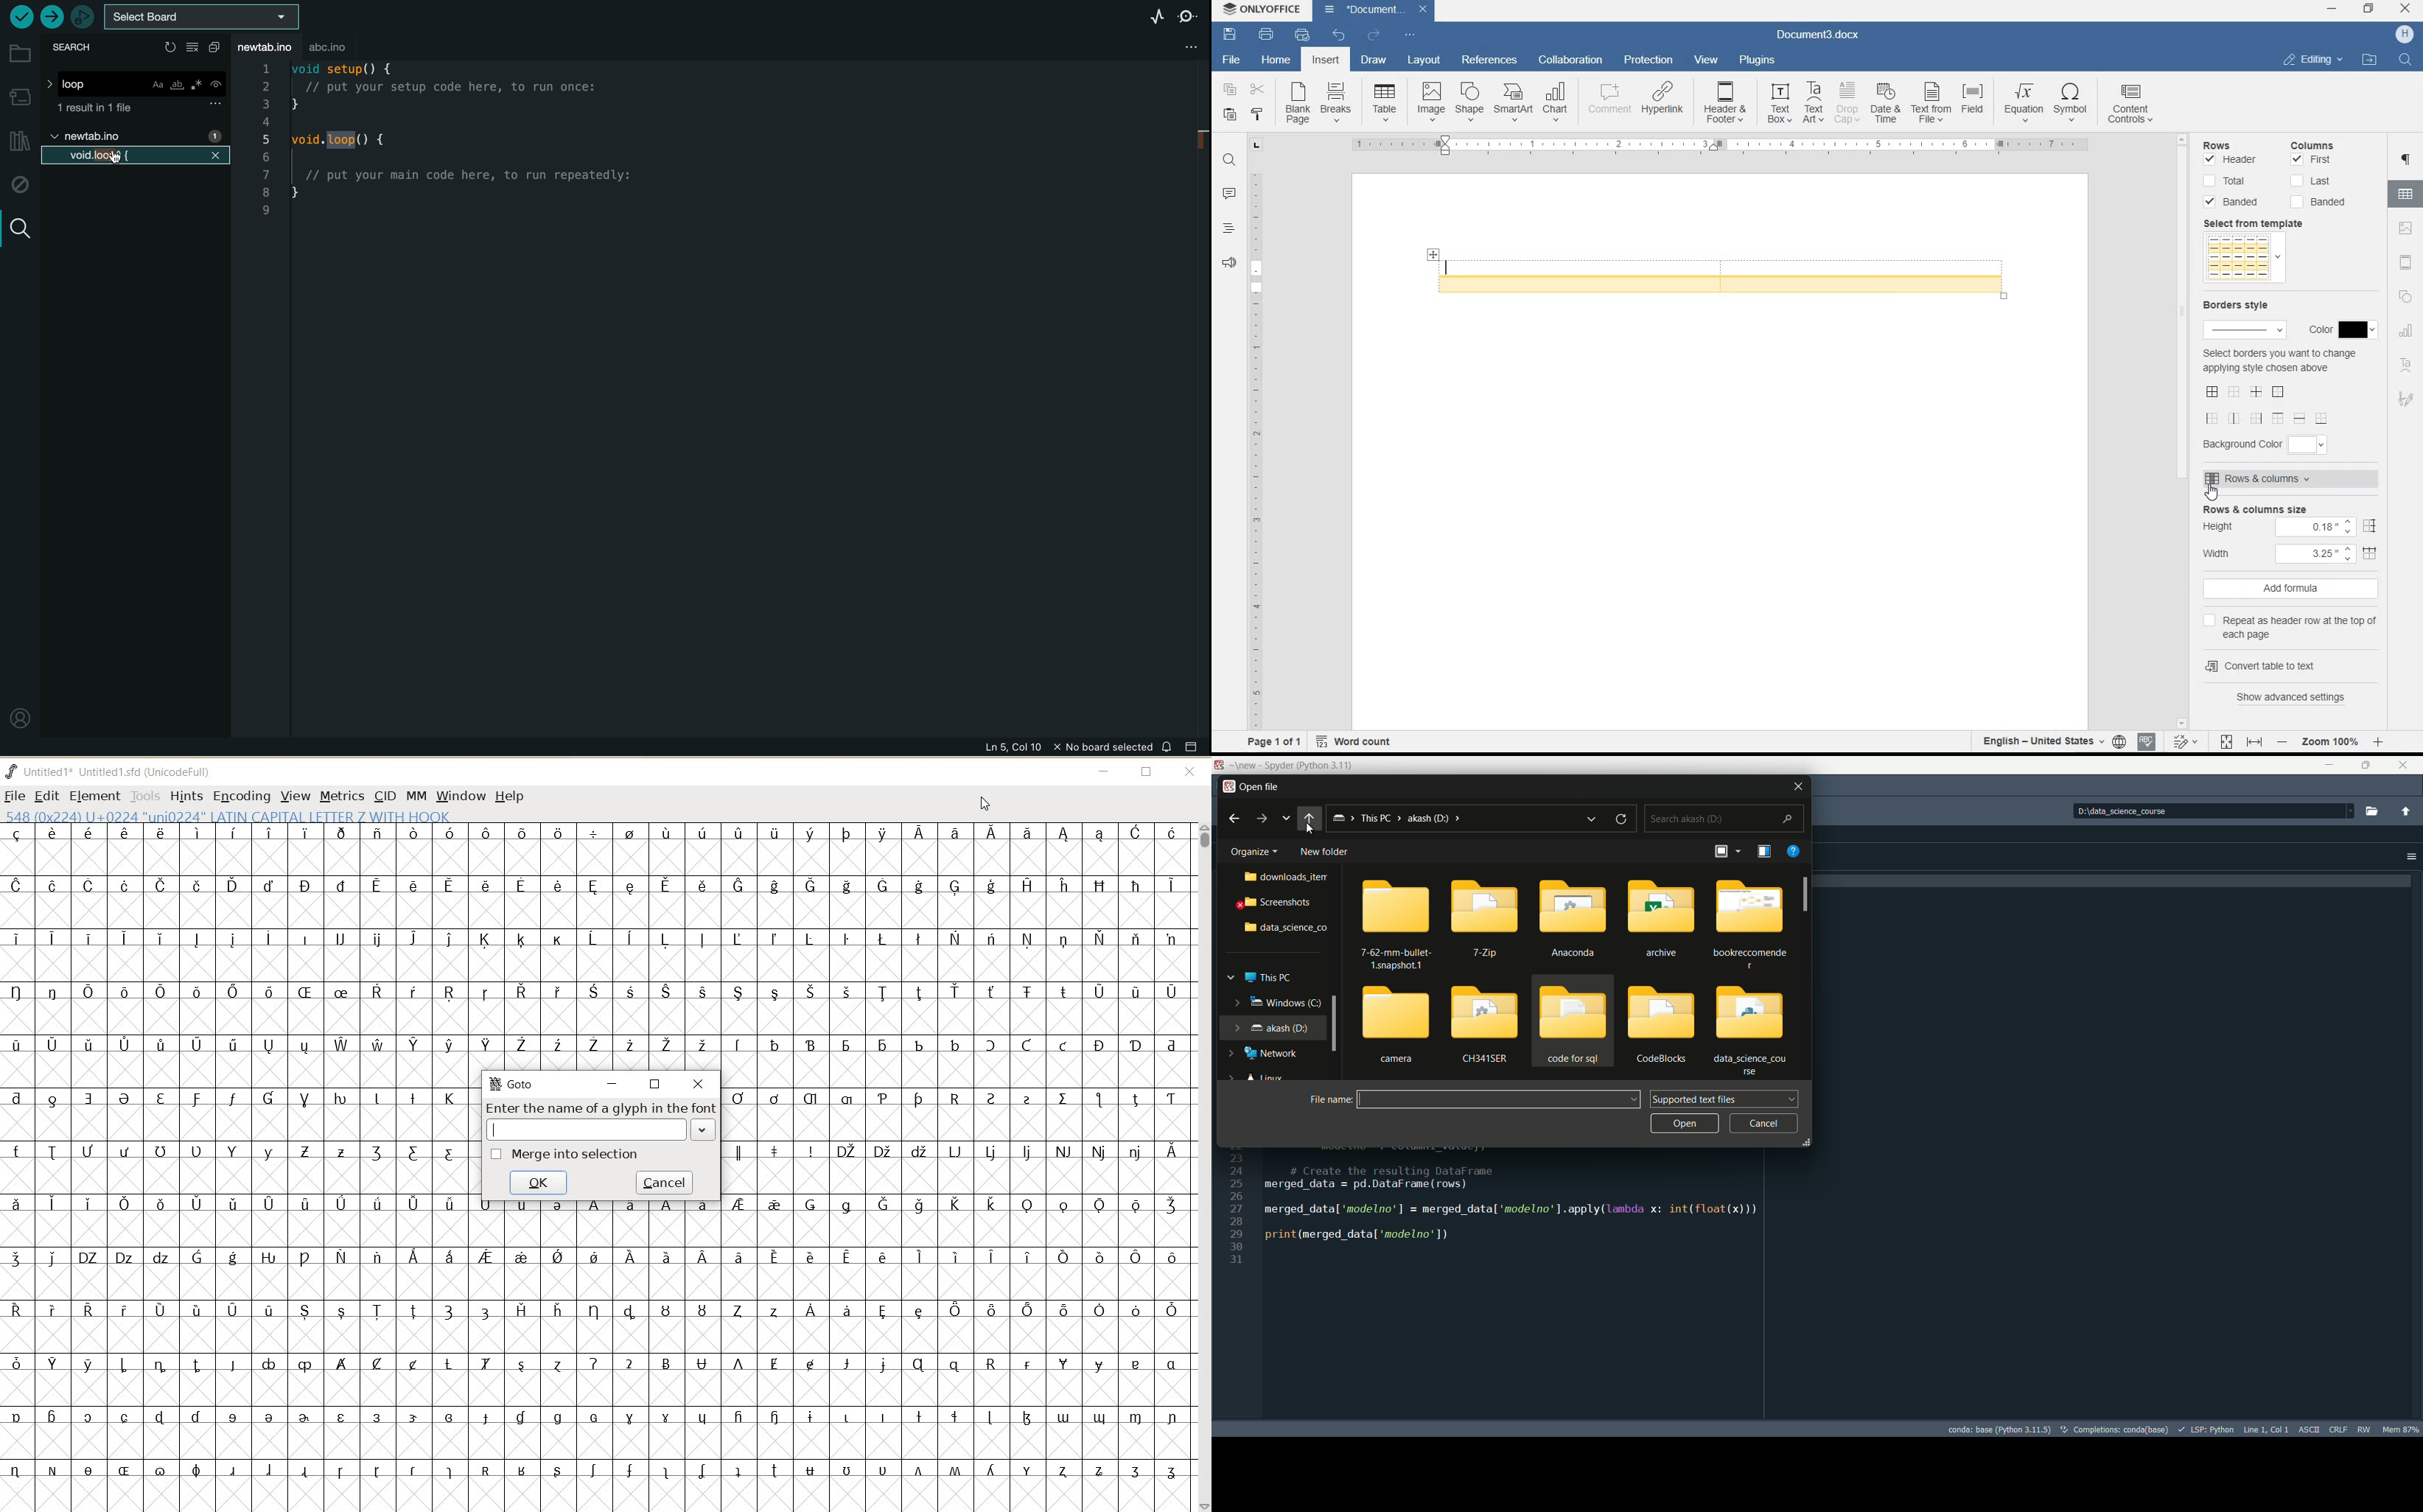 This screenshot has height=1512, width=2436. Describe the element at coordinates (1393, 927) in the screenshot. I see `7-62-mm-bullet-
1.snapshot.1` at that location.